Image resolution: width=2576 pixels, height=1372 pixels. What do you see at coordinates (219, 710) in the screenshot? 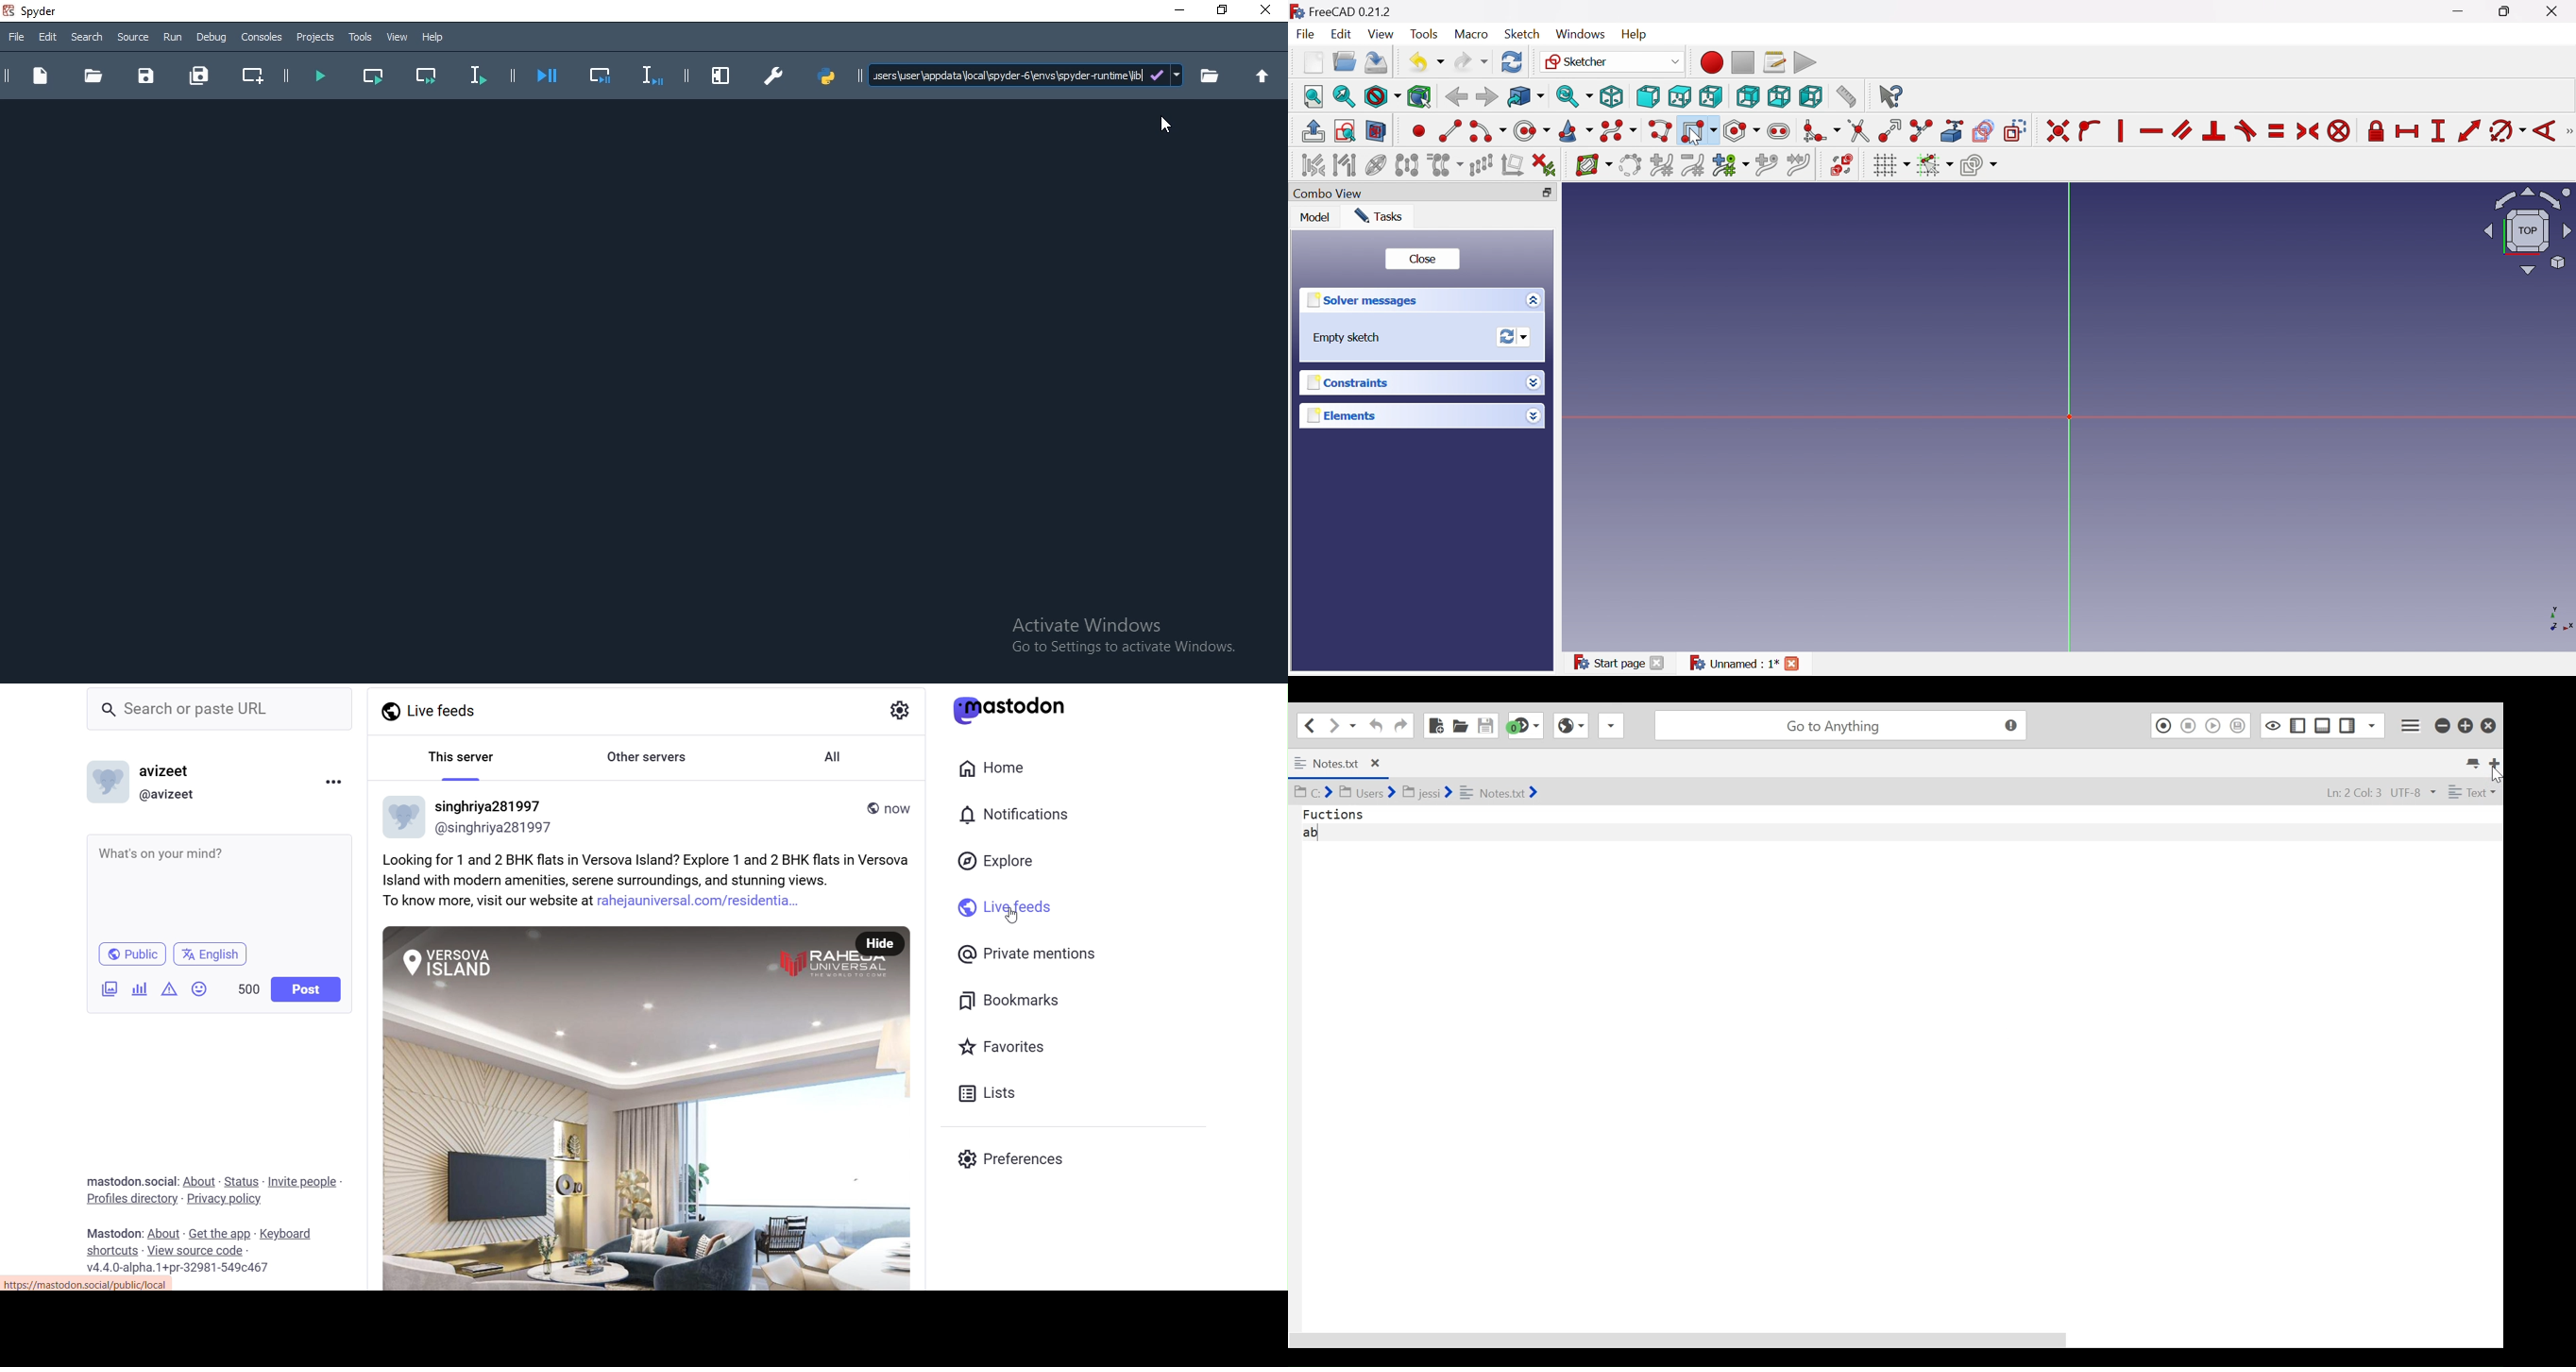
I see `search` at bounding box center [219, 710].